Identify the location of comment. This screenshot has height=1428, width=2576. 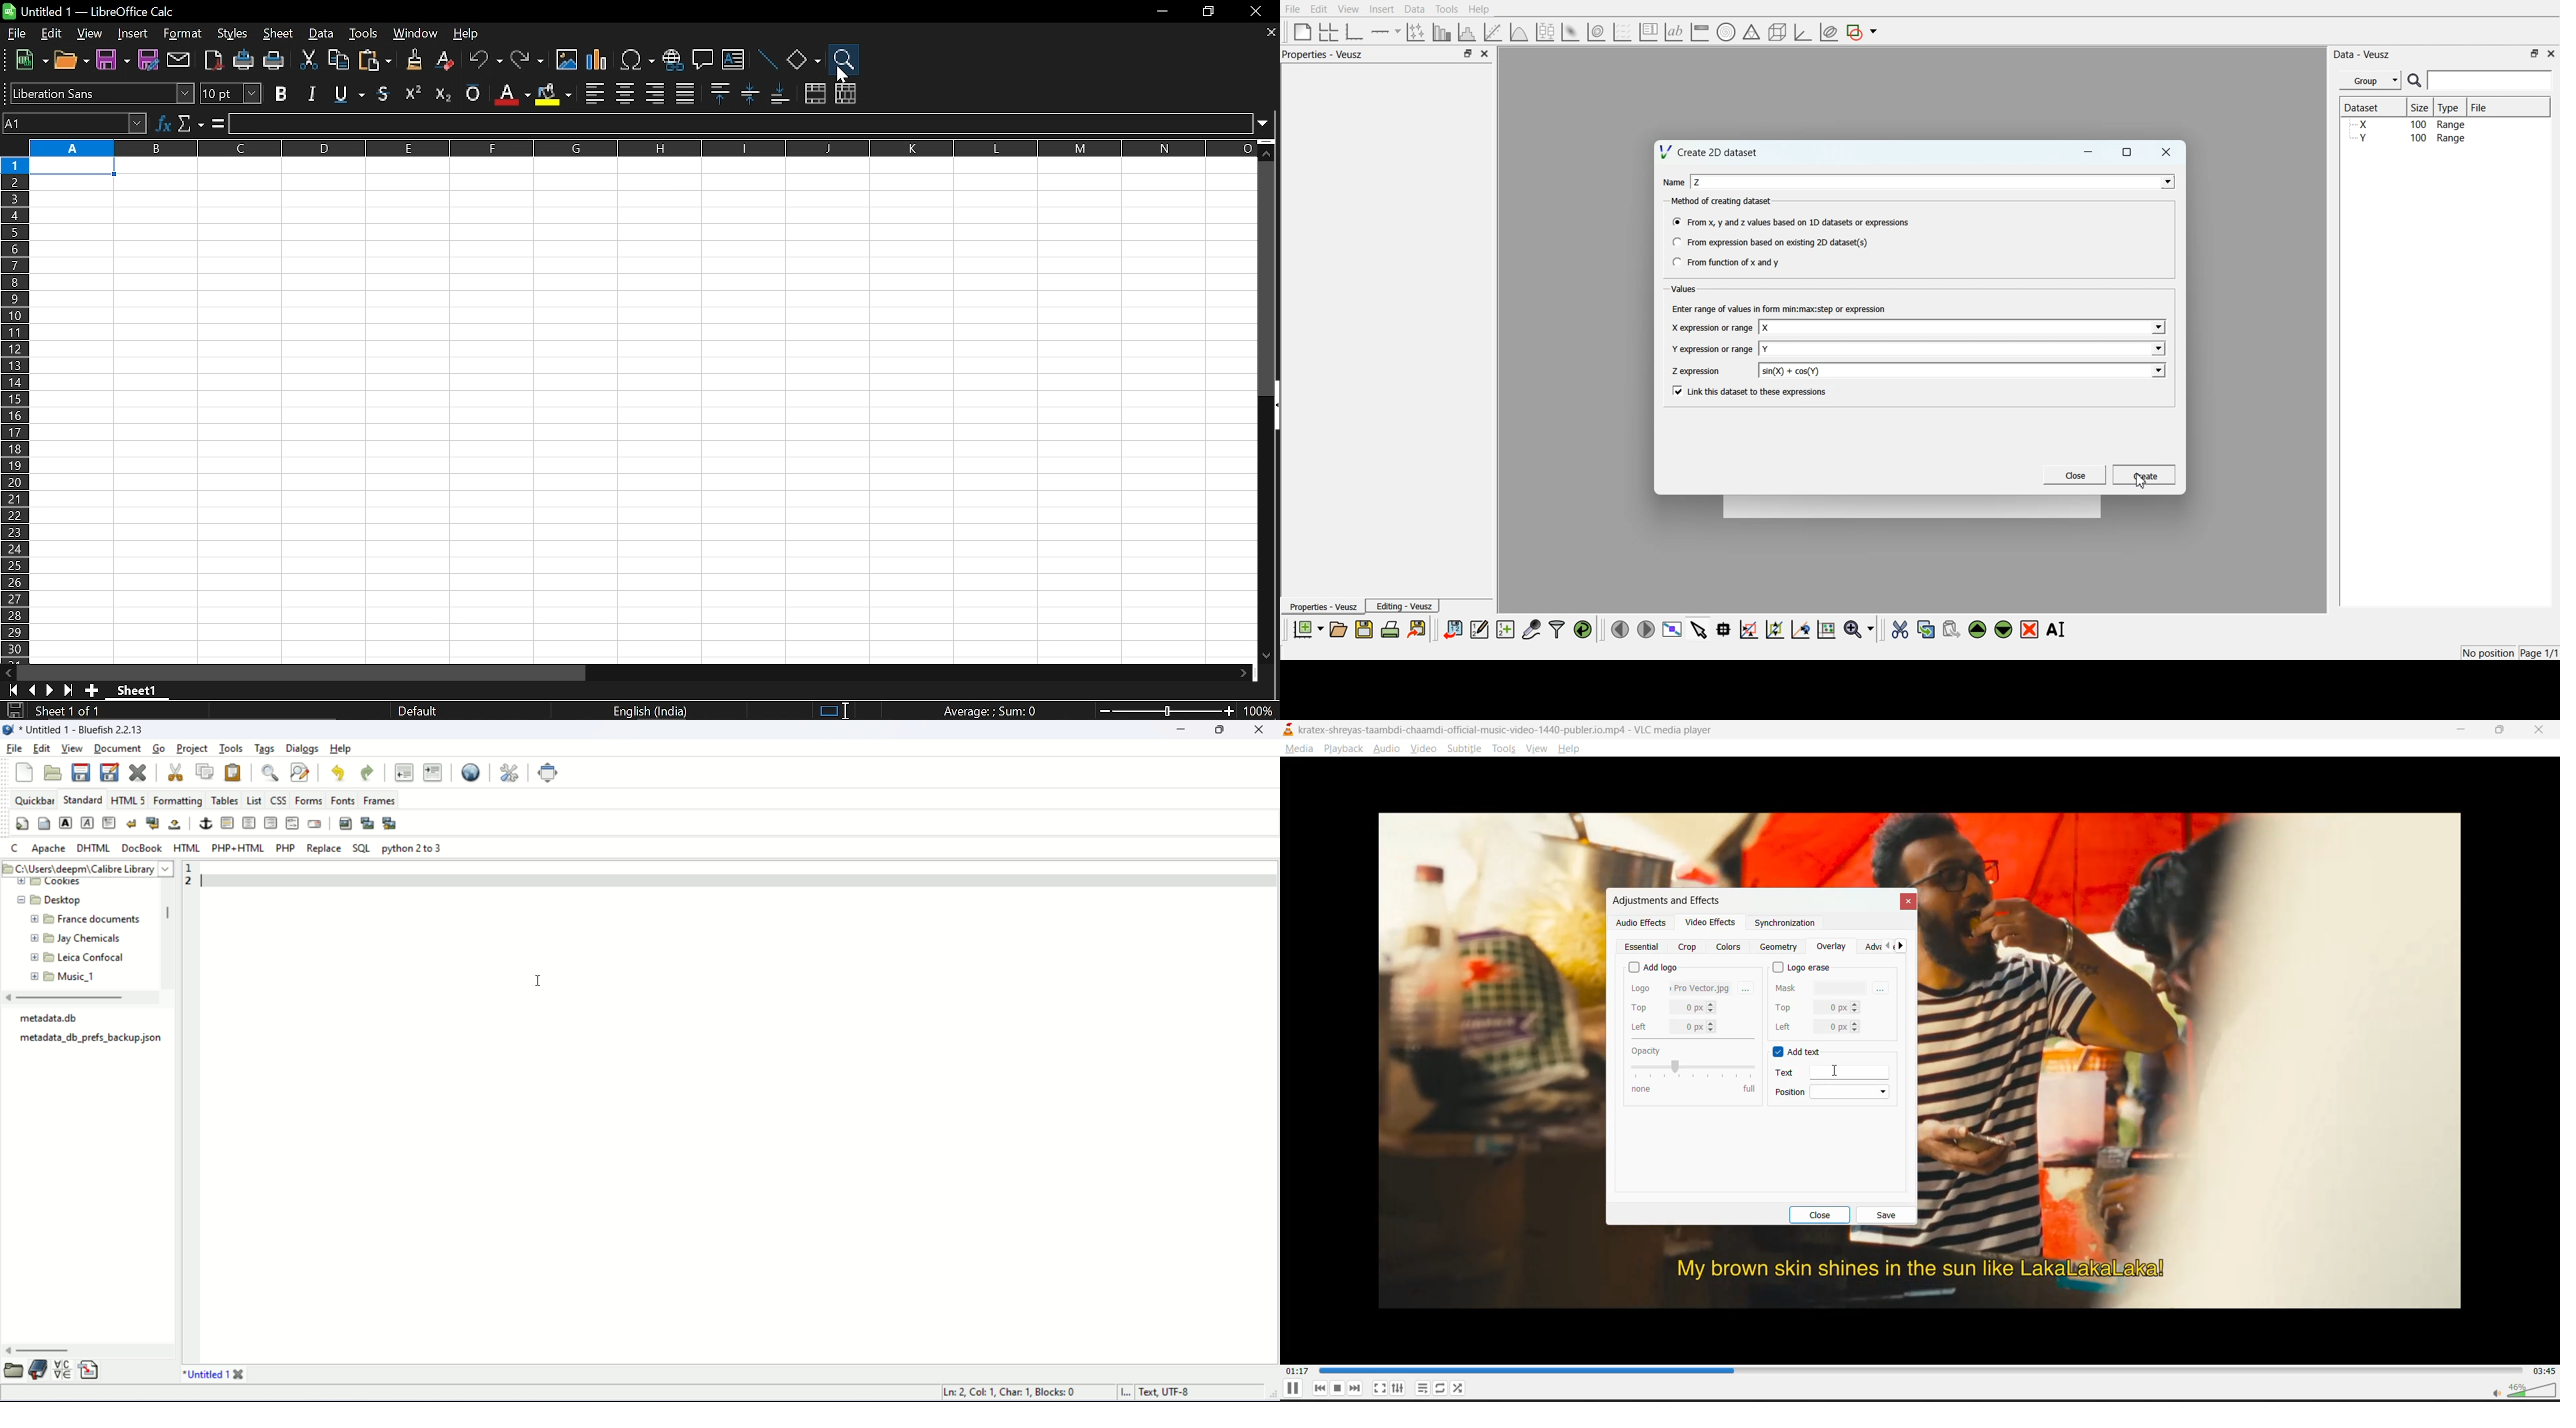
(703, 62).